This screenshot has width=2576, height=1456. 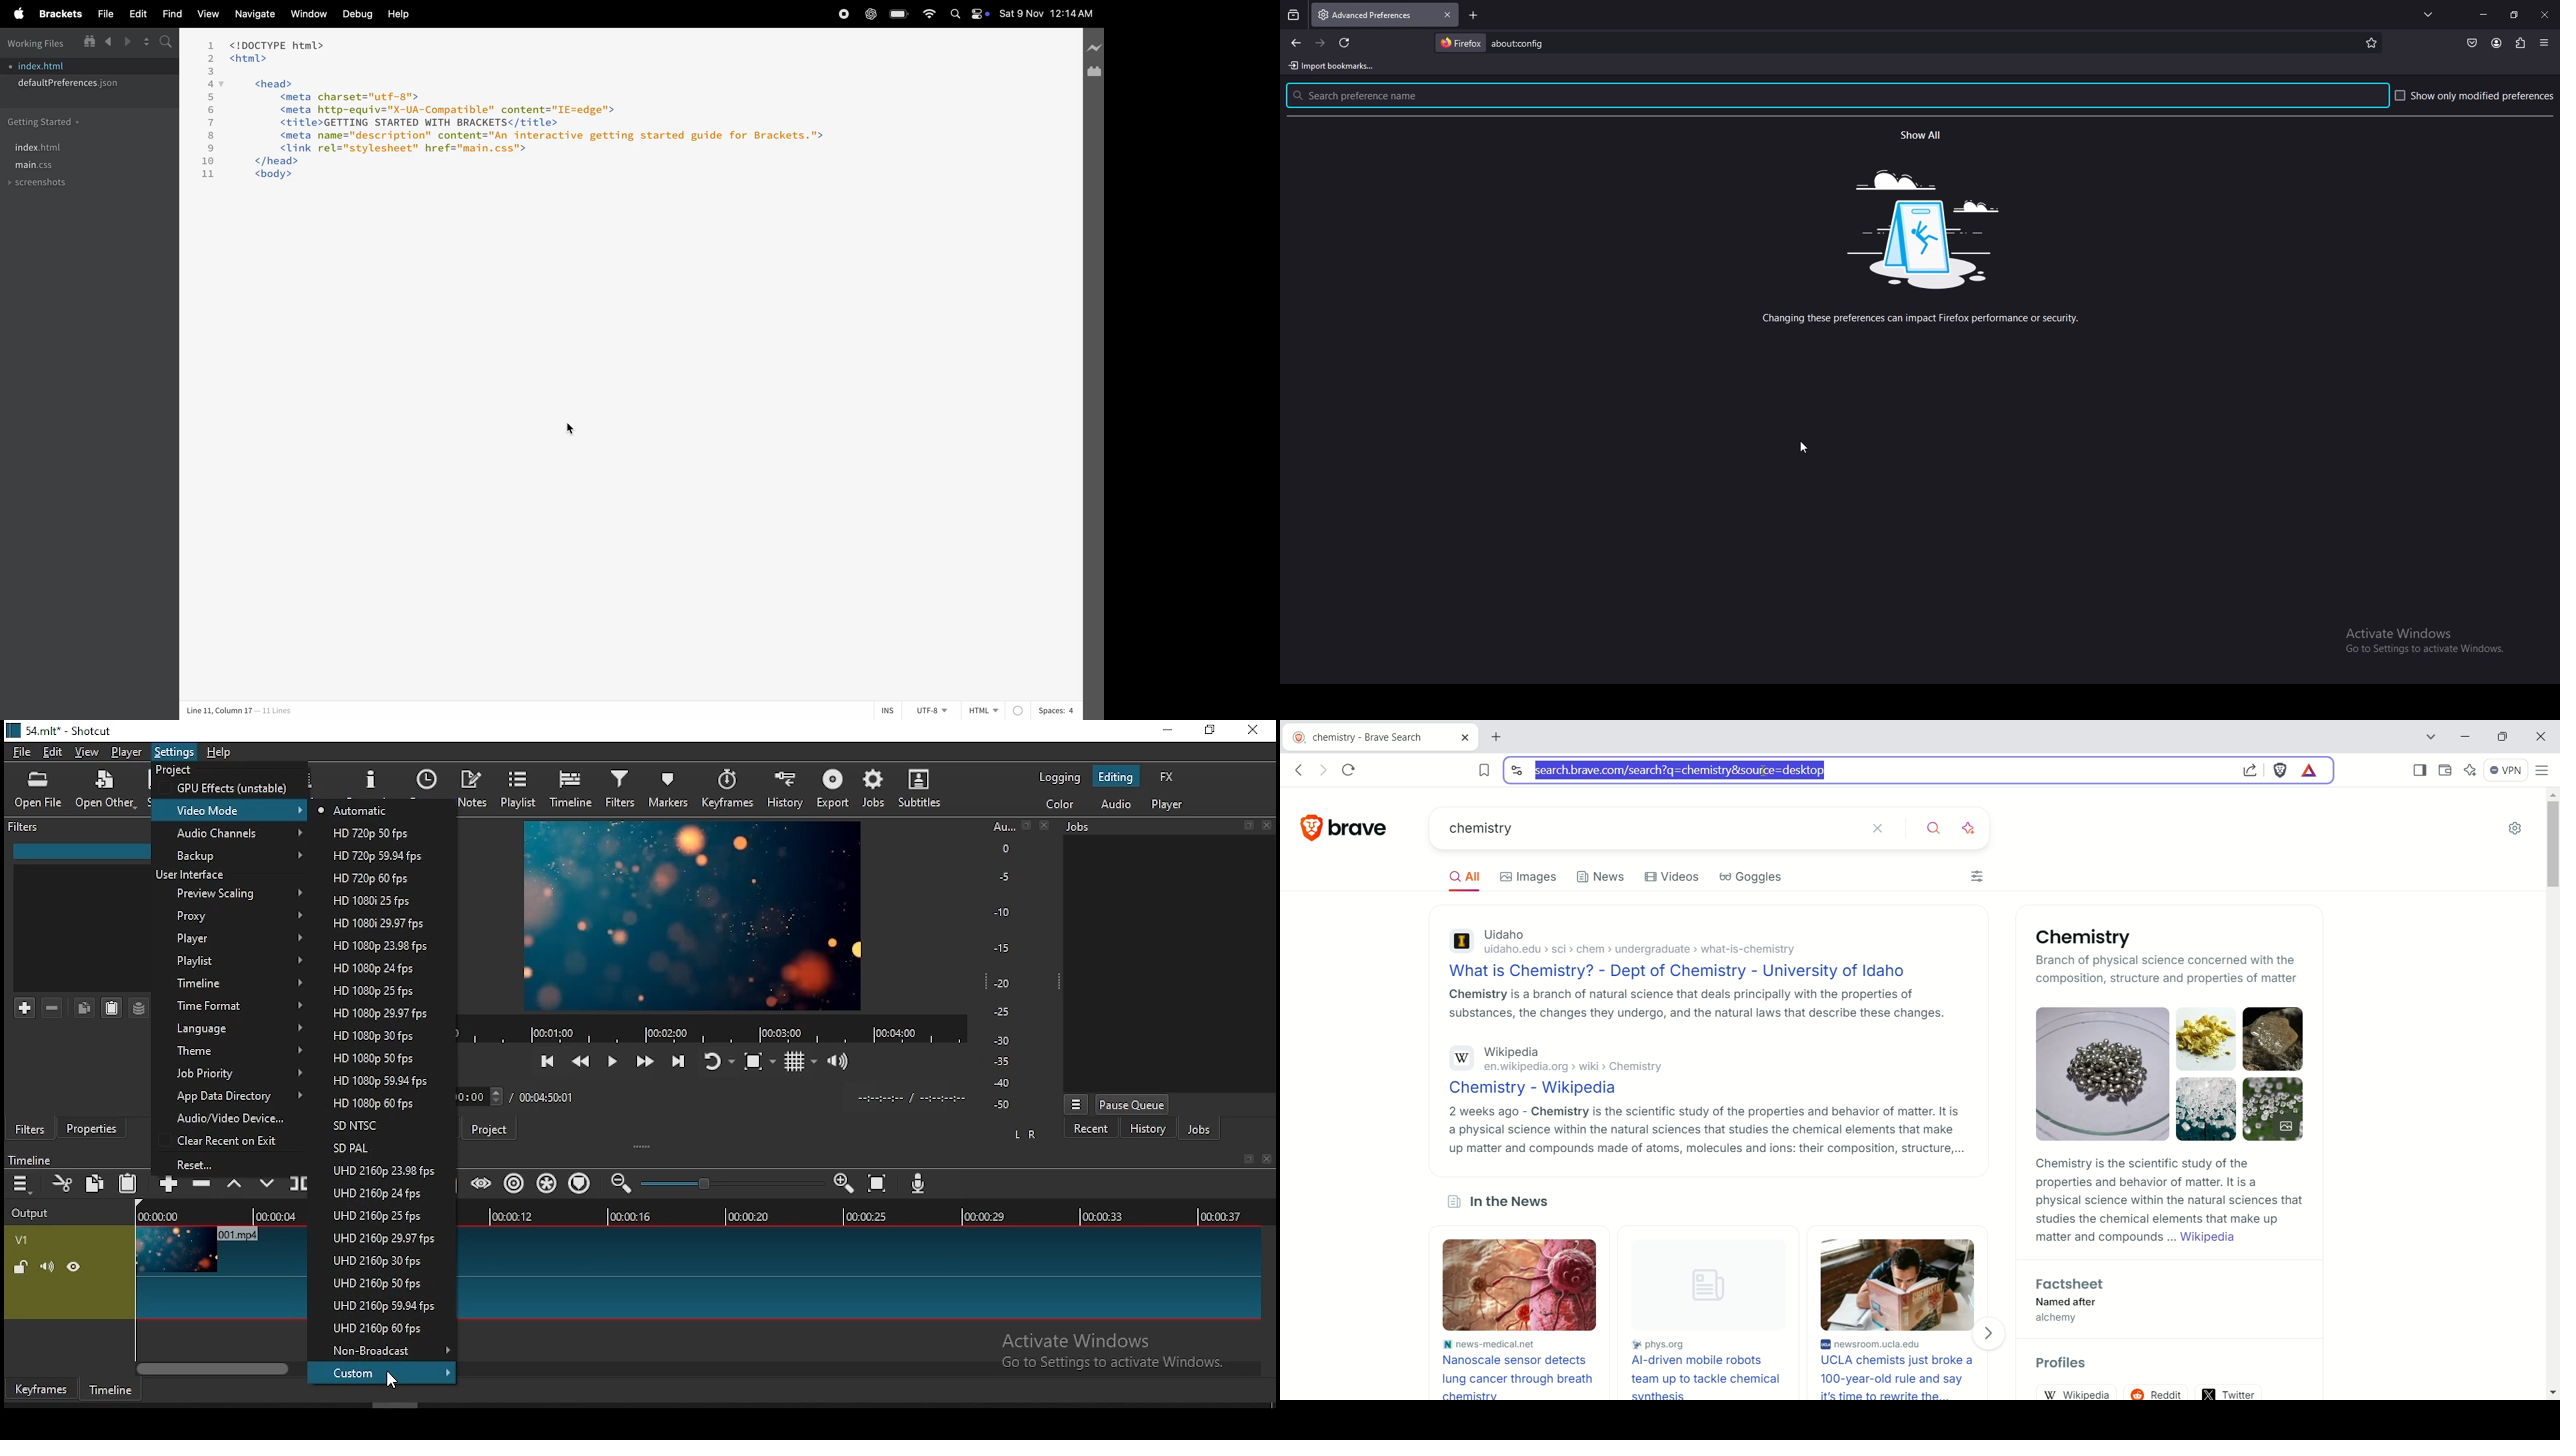 What do you see at coordinates (2475, 97) in the screenshot?
I see `show only modified preference` at bounding box center [2475, 97].